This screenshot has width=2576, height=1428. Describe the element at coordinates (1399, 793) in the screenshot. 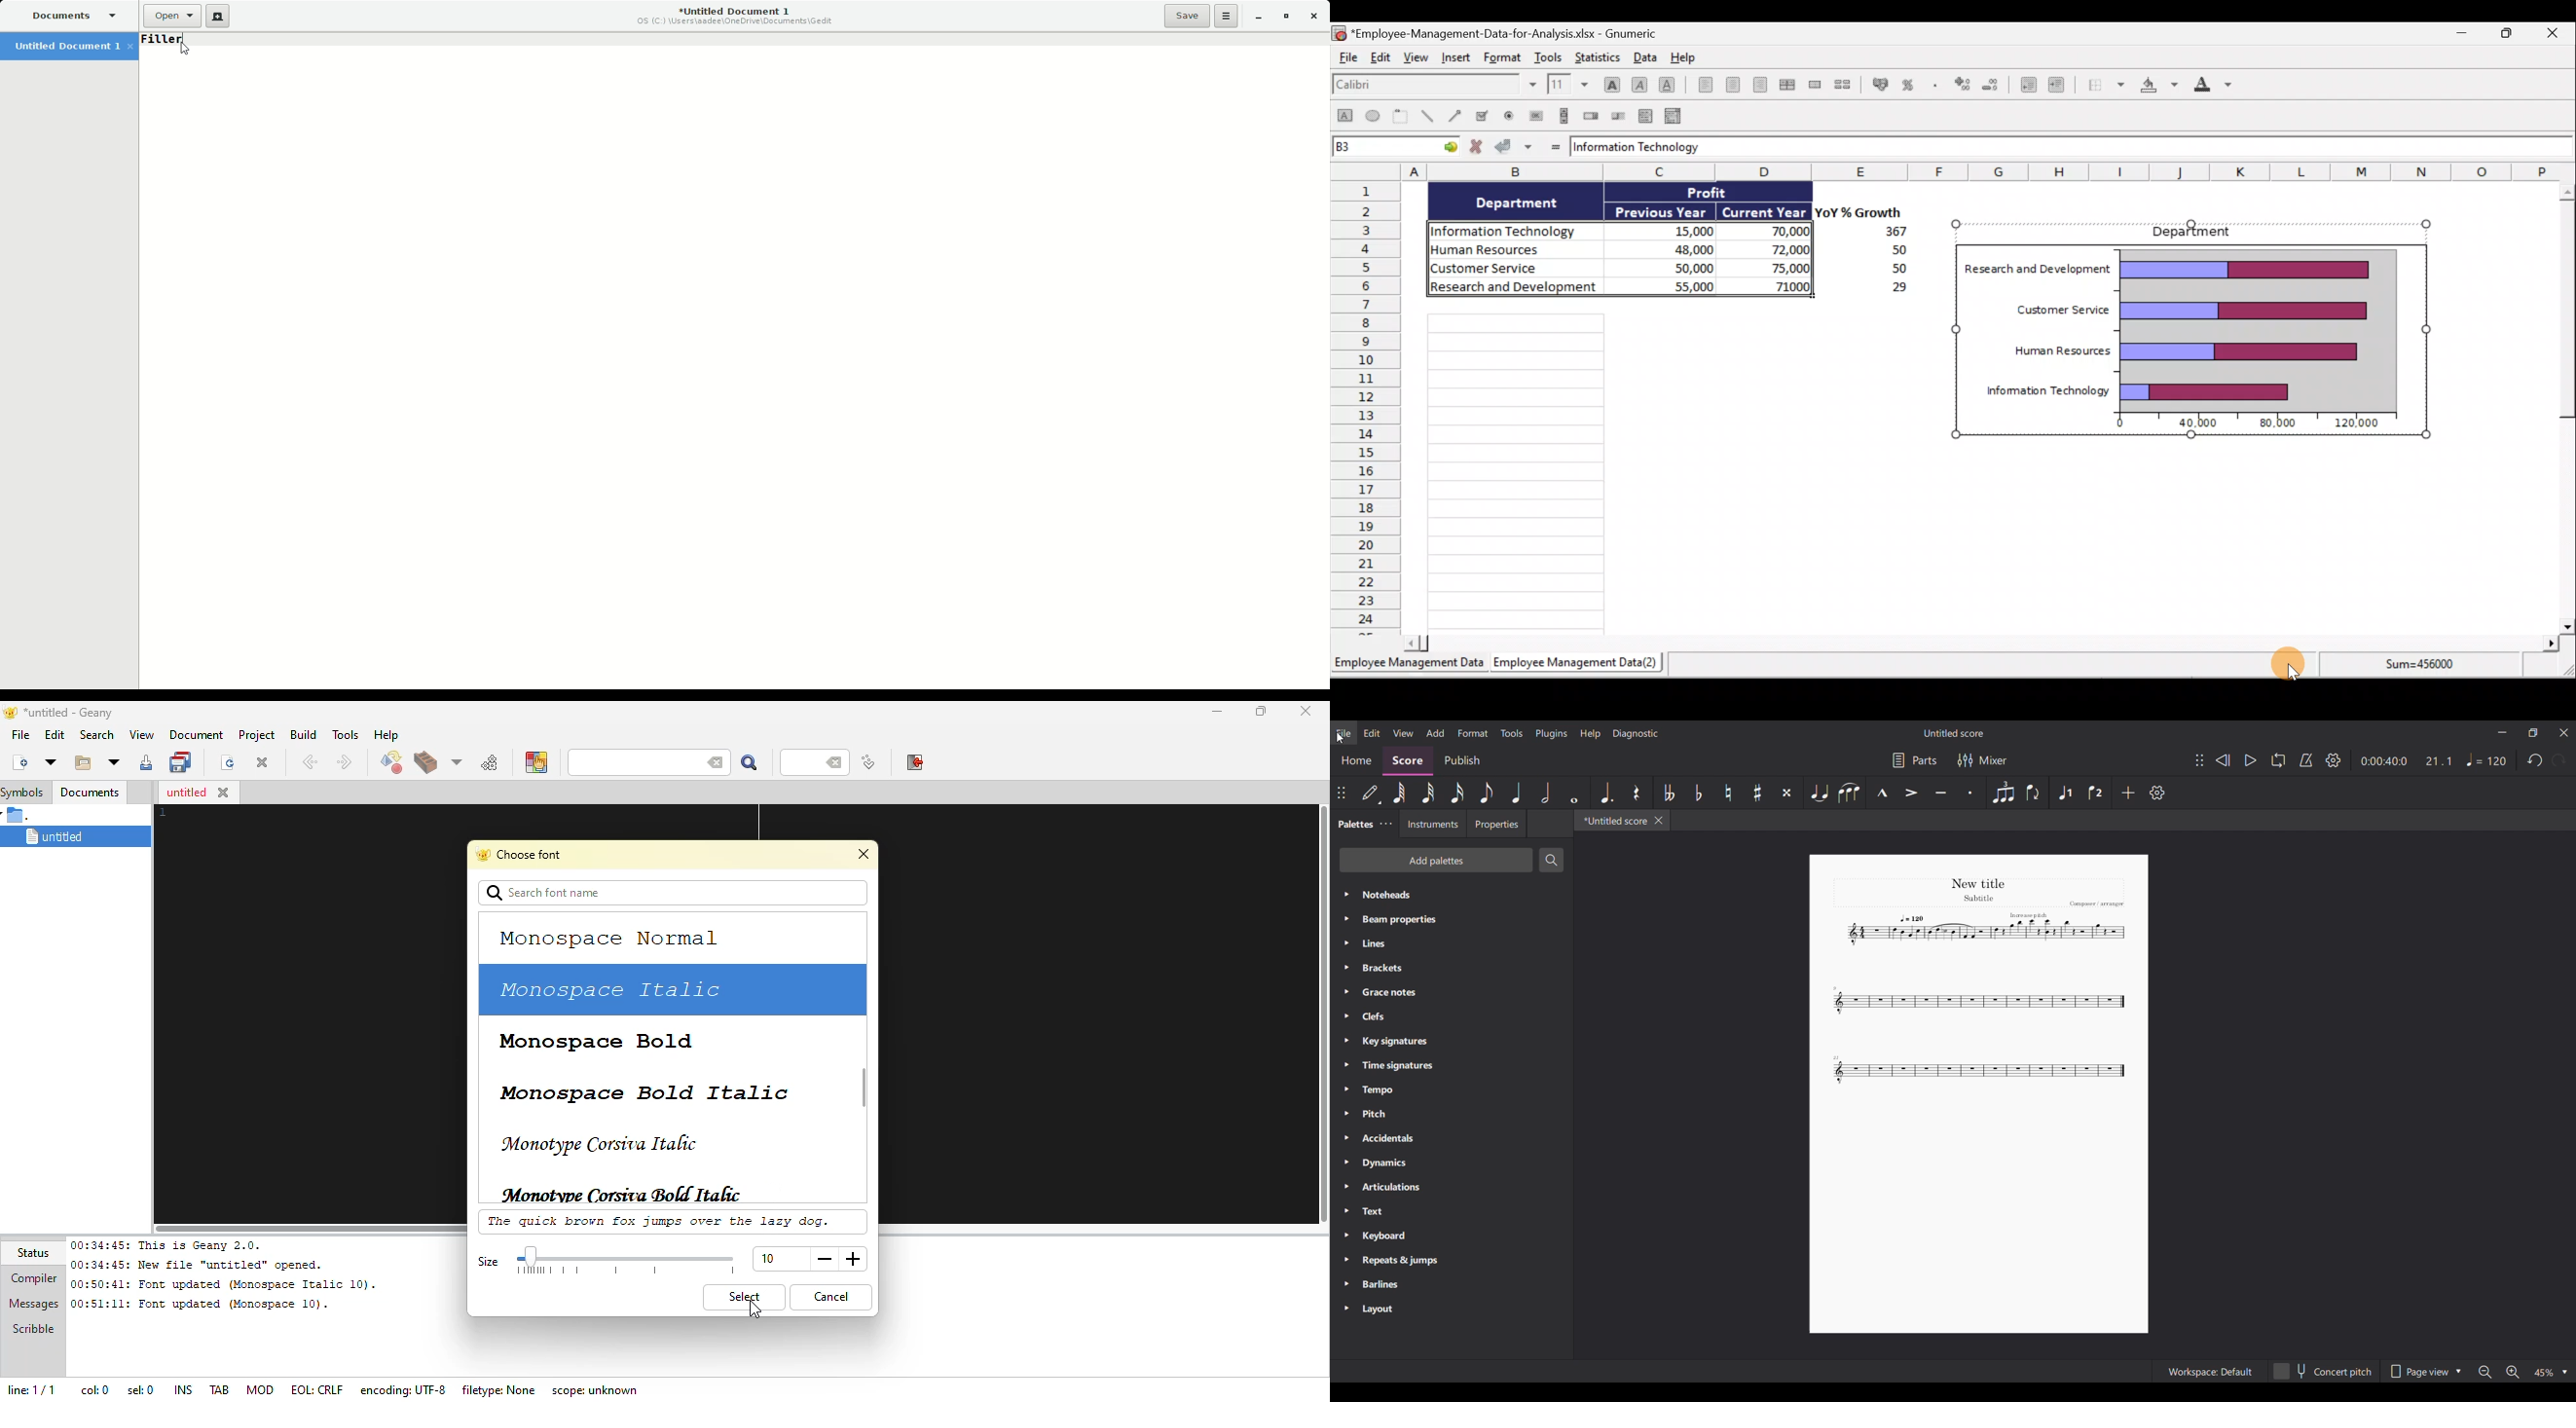

I see `63th menu` at that location.